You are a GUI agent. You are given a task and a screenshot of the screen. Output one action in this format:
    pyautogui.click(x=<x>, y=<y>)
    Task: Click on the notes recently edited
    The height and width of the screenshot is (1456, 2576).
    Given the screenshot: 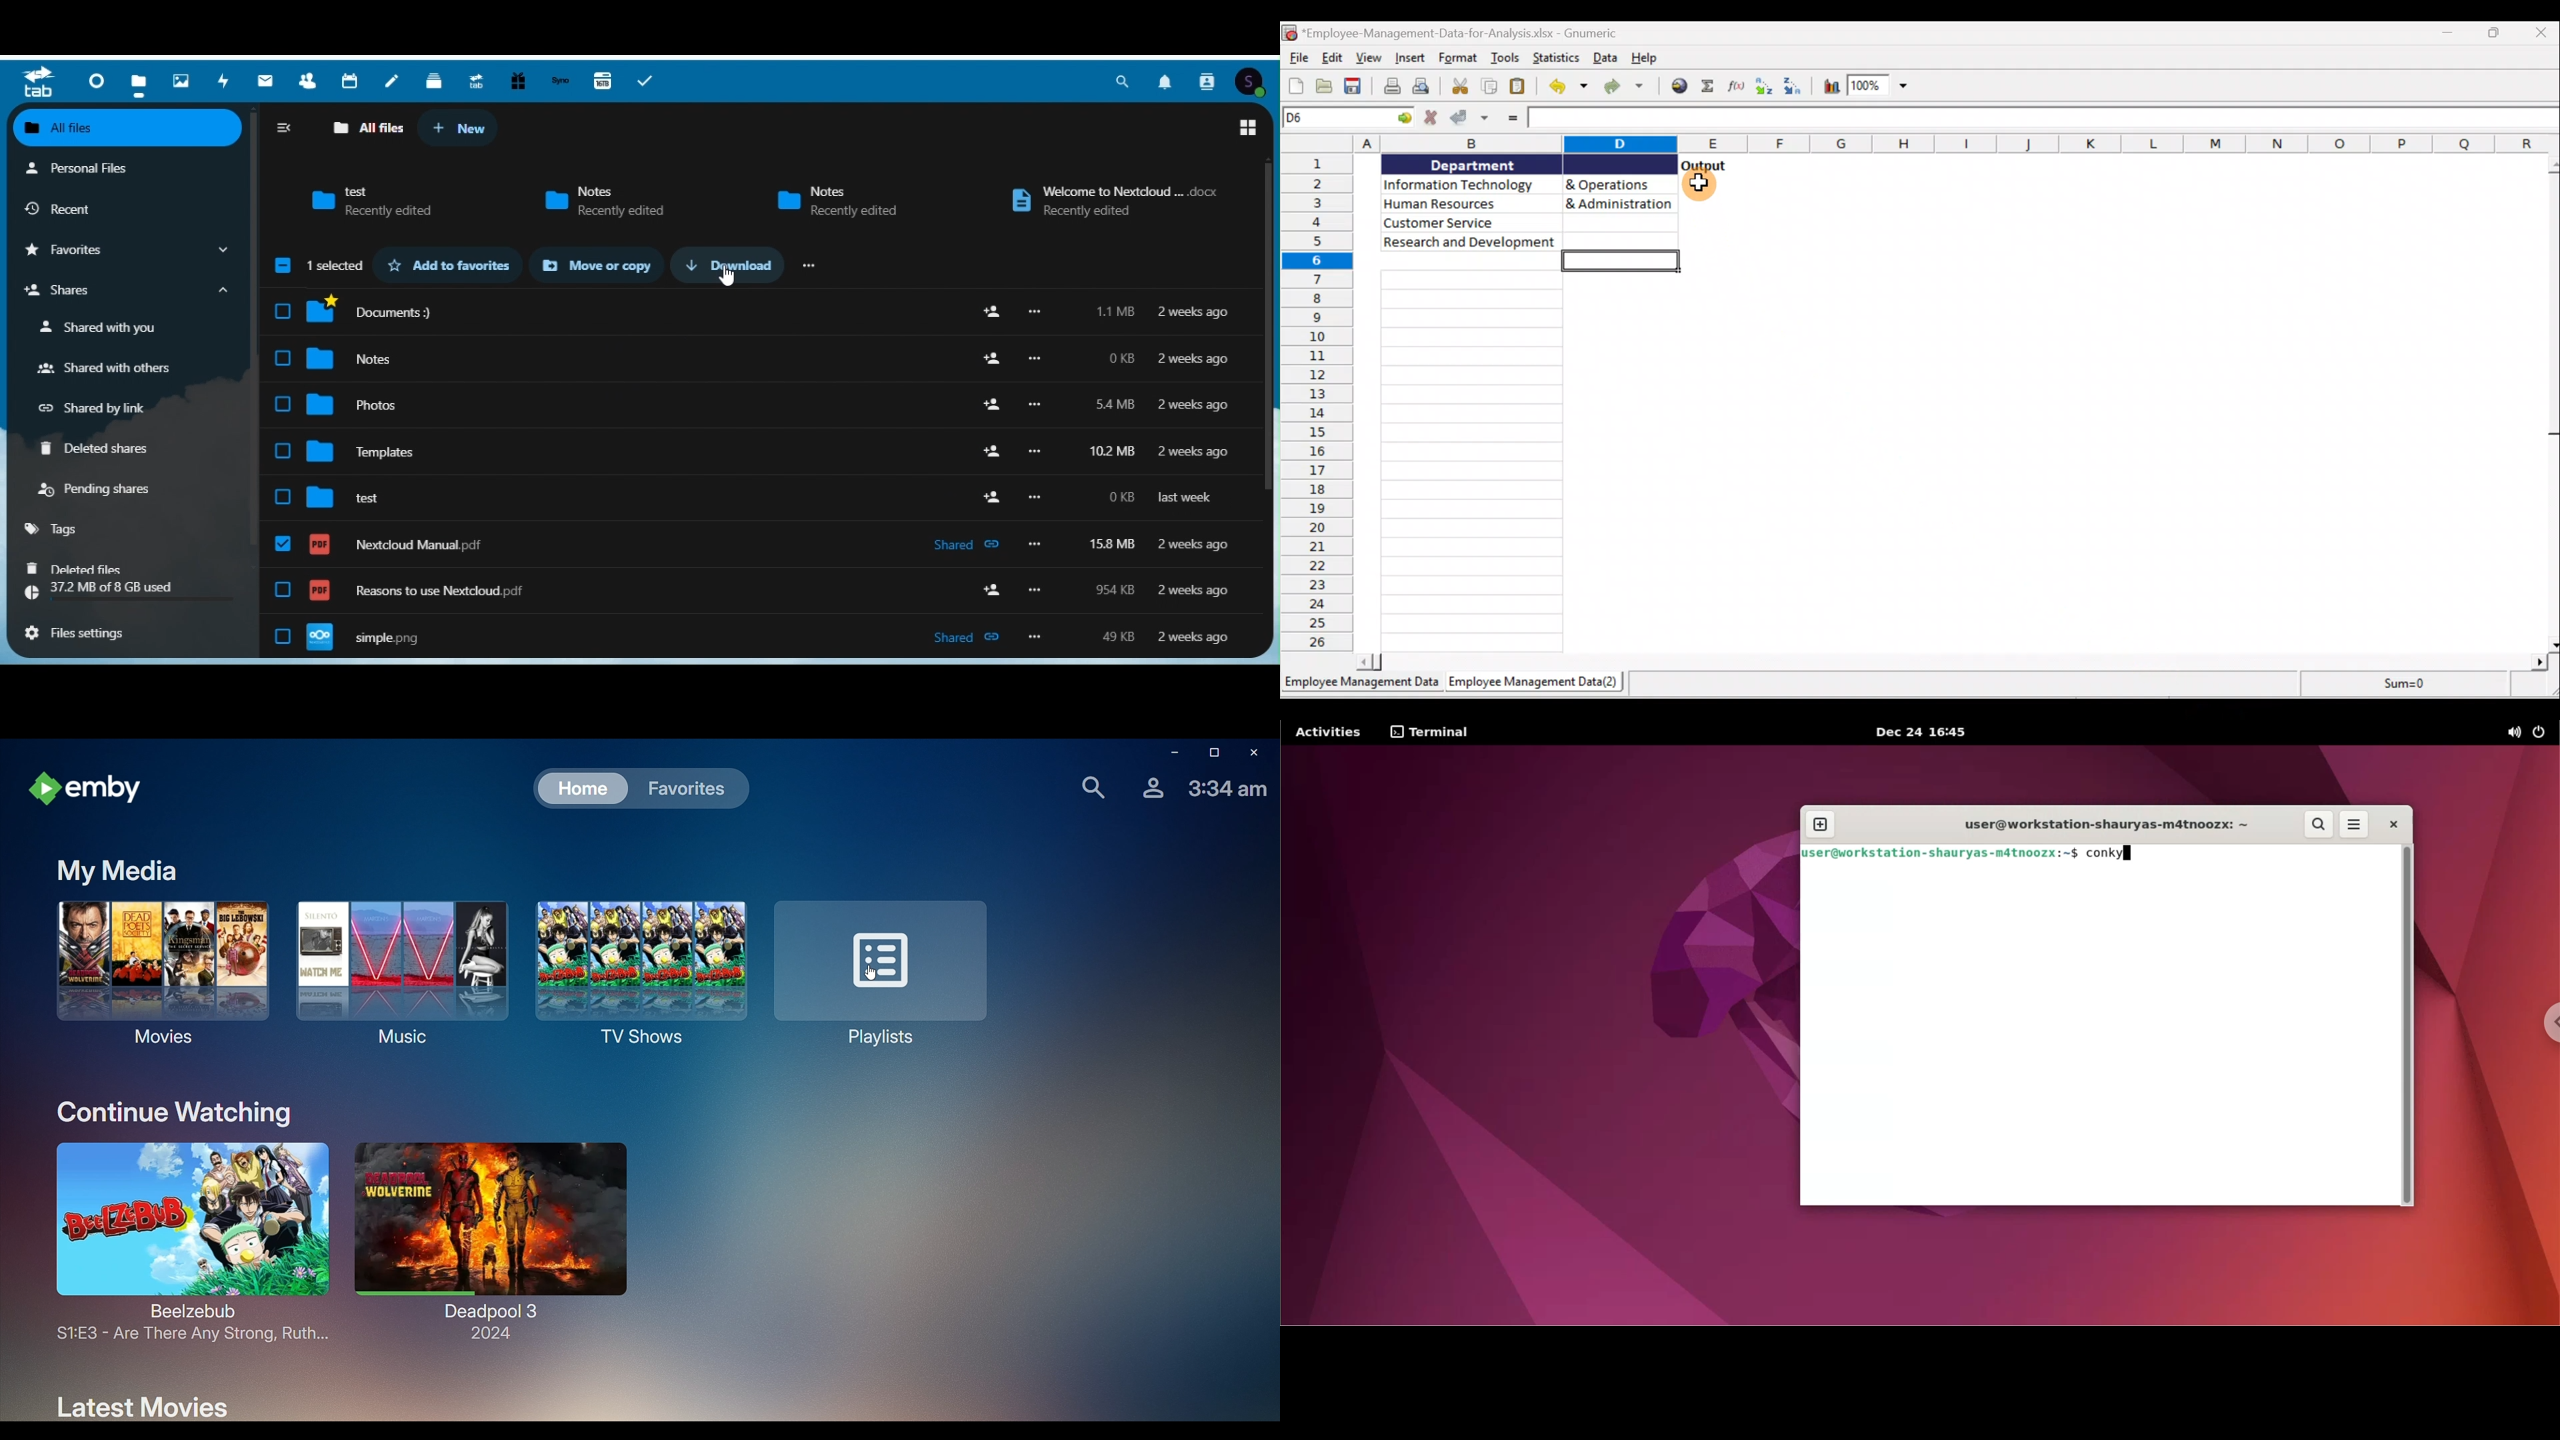 What is the action you would take?
    pyautogui.click(x=837, y=198)
    